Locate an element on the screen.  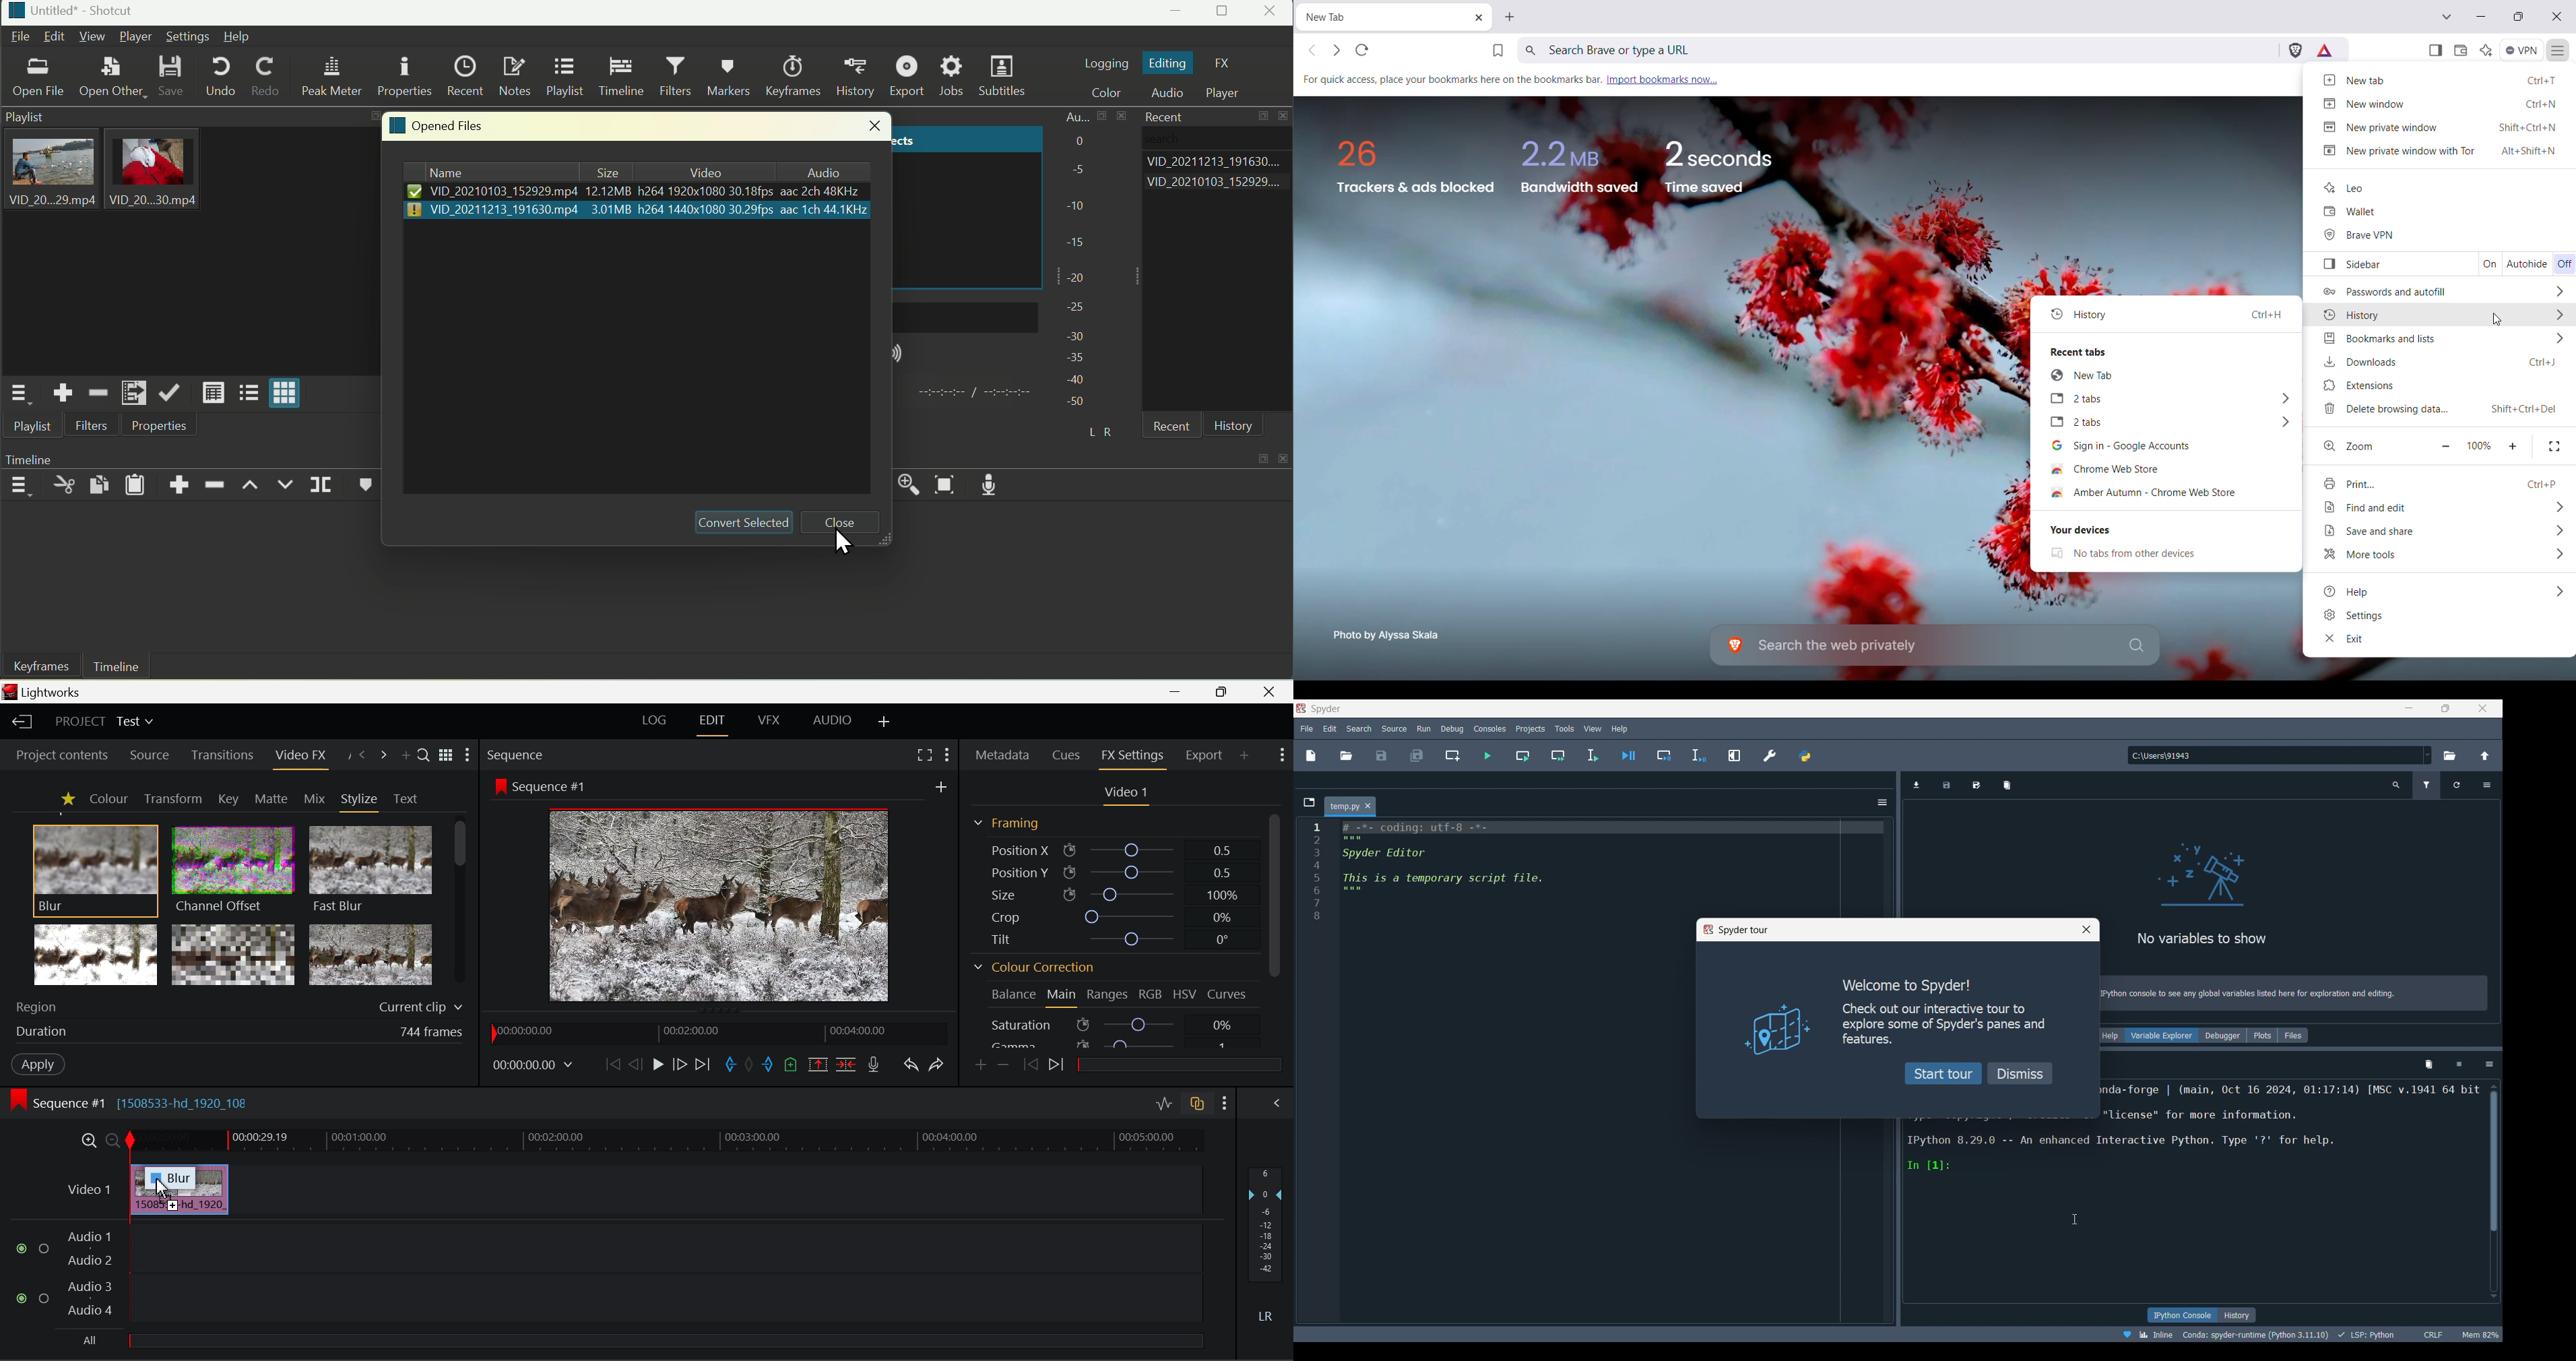
Full Screen is located at coordinates (924, 755).